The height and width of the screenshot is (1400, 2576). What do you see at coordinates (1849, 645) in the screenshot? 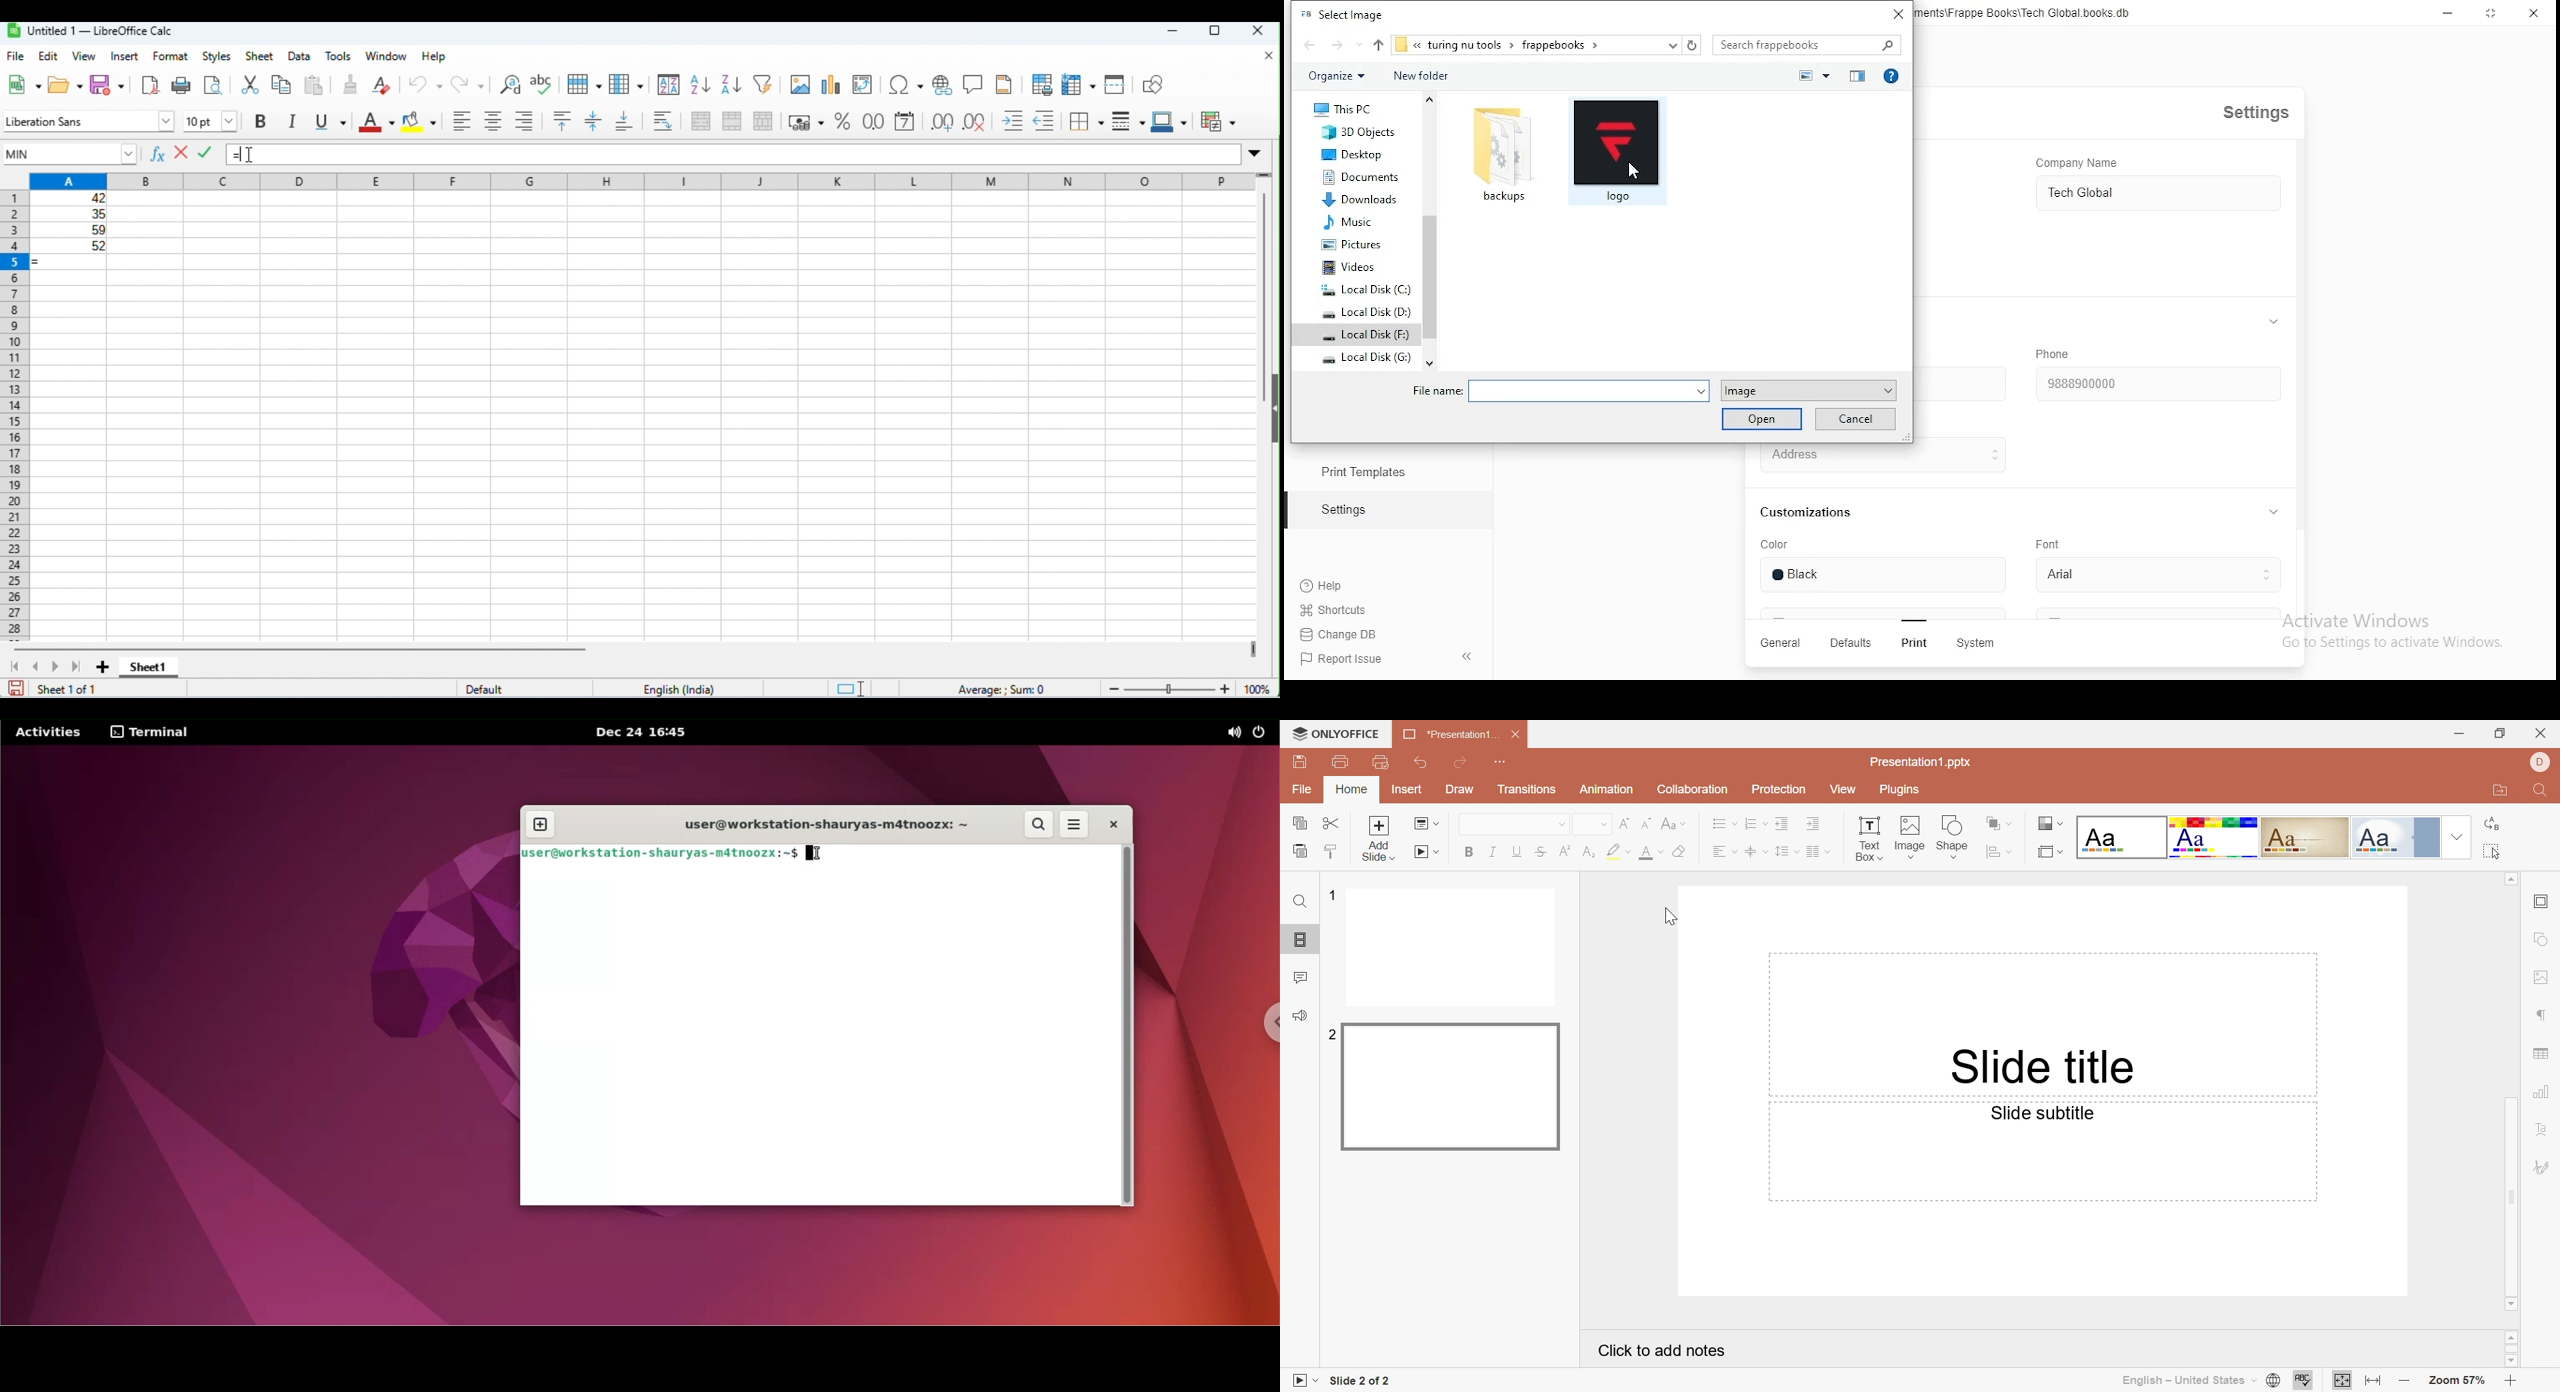
I see `Defaults ` at bounding box center [1849, 645].